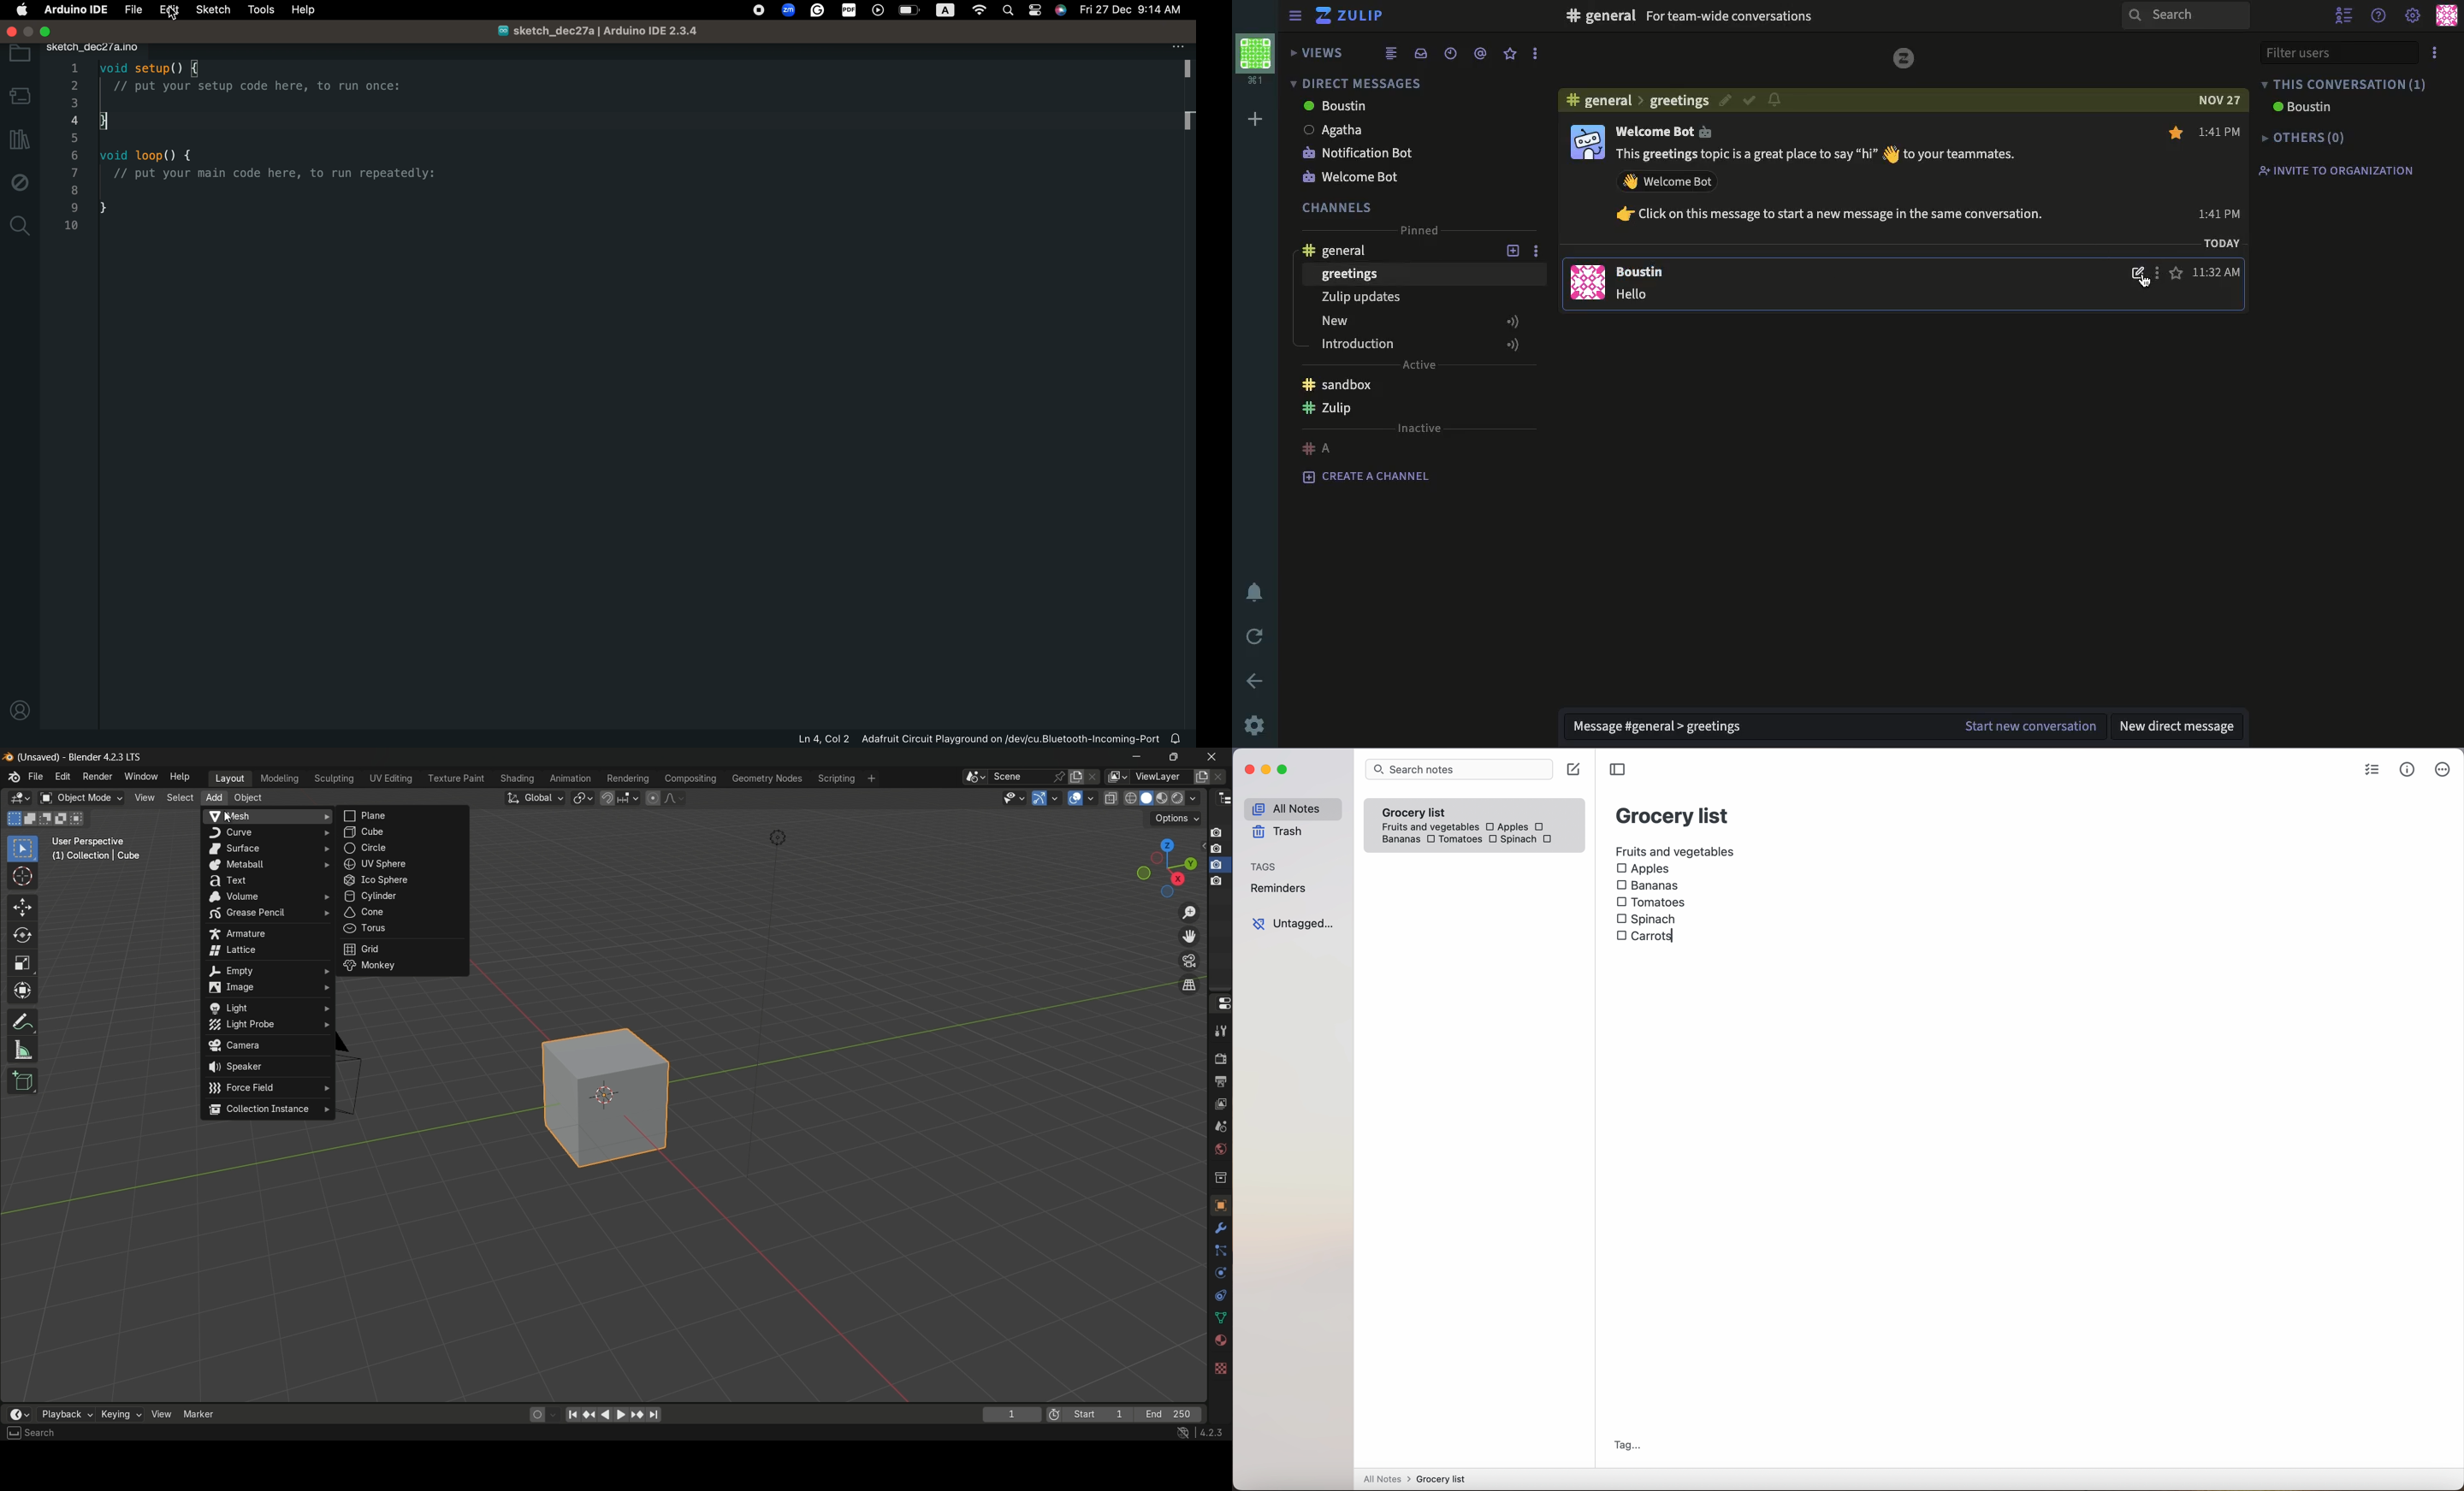  Describe the element at coordinates (1481, 53) in the screenshot. I see `mention` at that location.